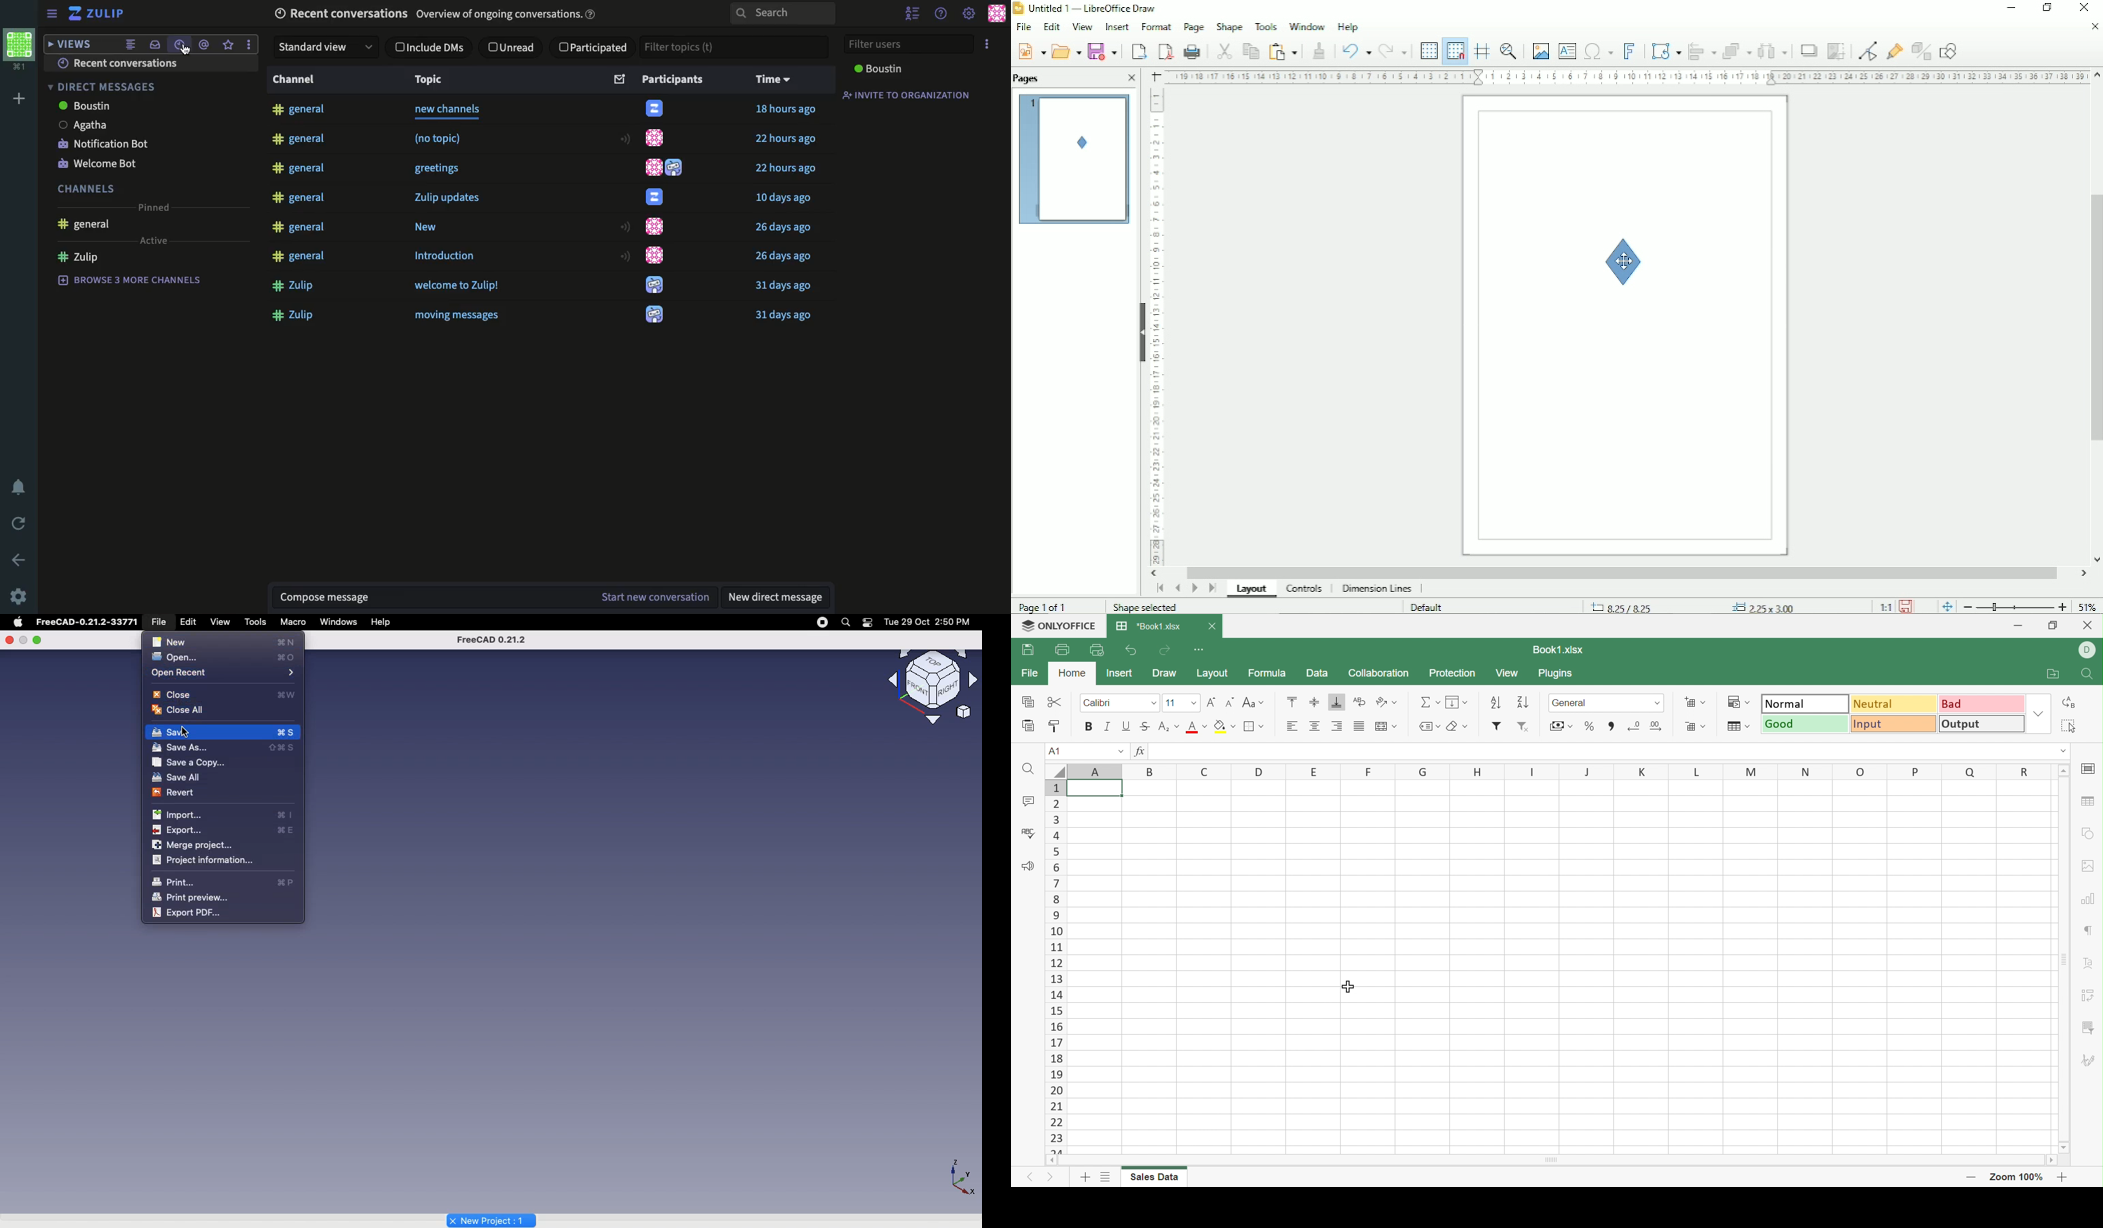 The width and height of the screenshot is (2128, 1232). What do you see at coordinates (80, 188) in the screenshot?
I see `channels` at bounding box center [80, 188].